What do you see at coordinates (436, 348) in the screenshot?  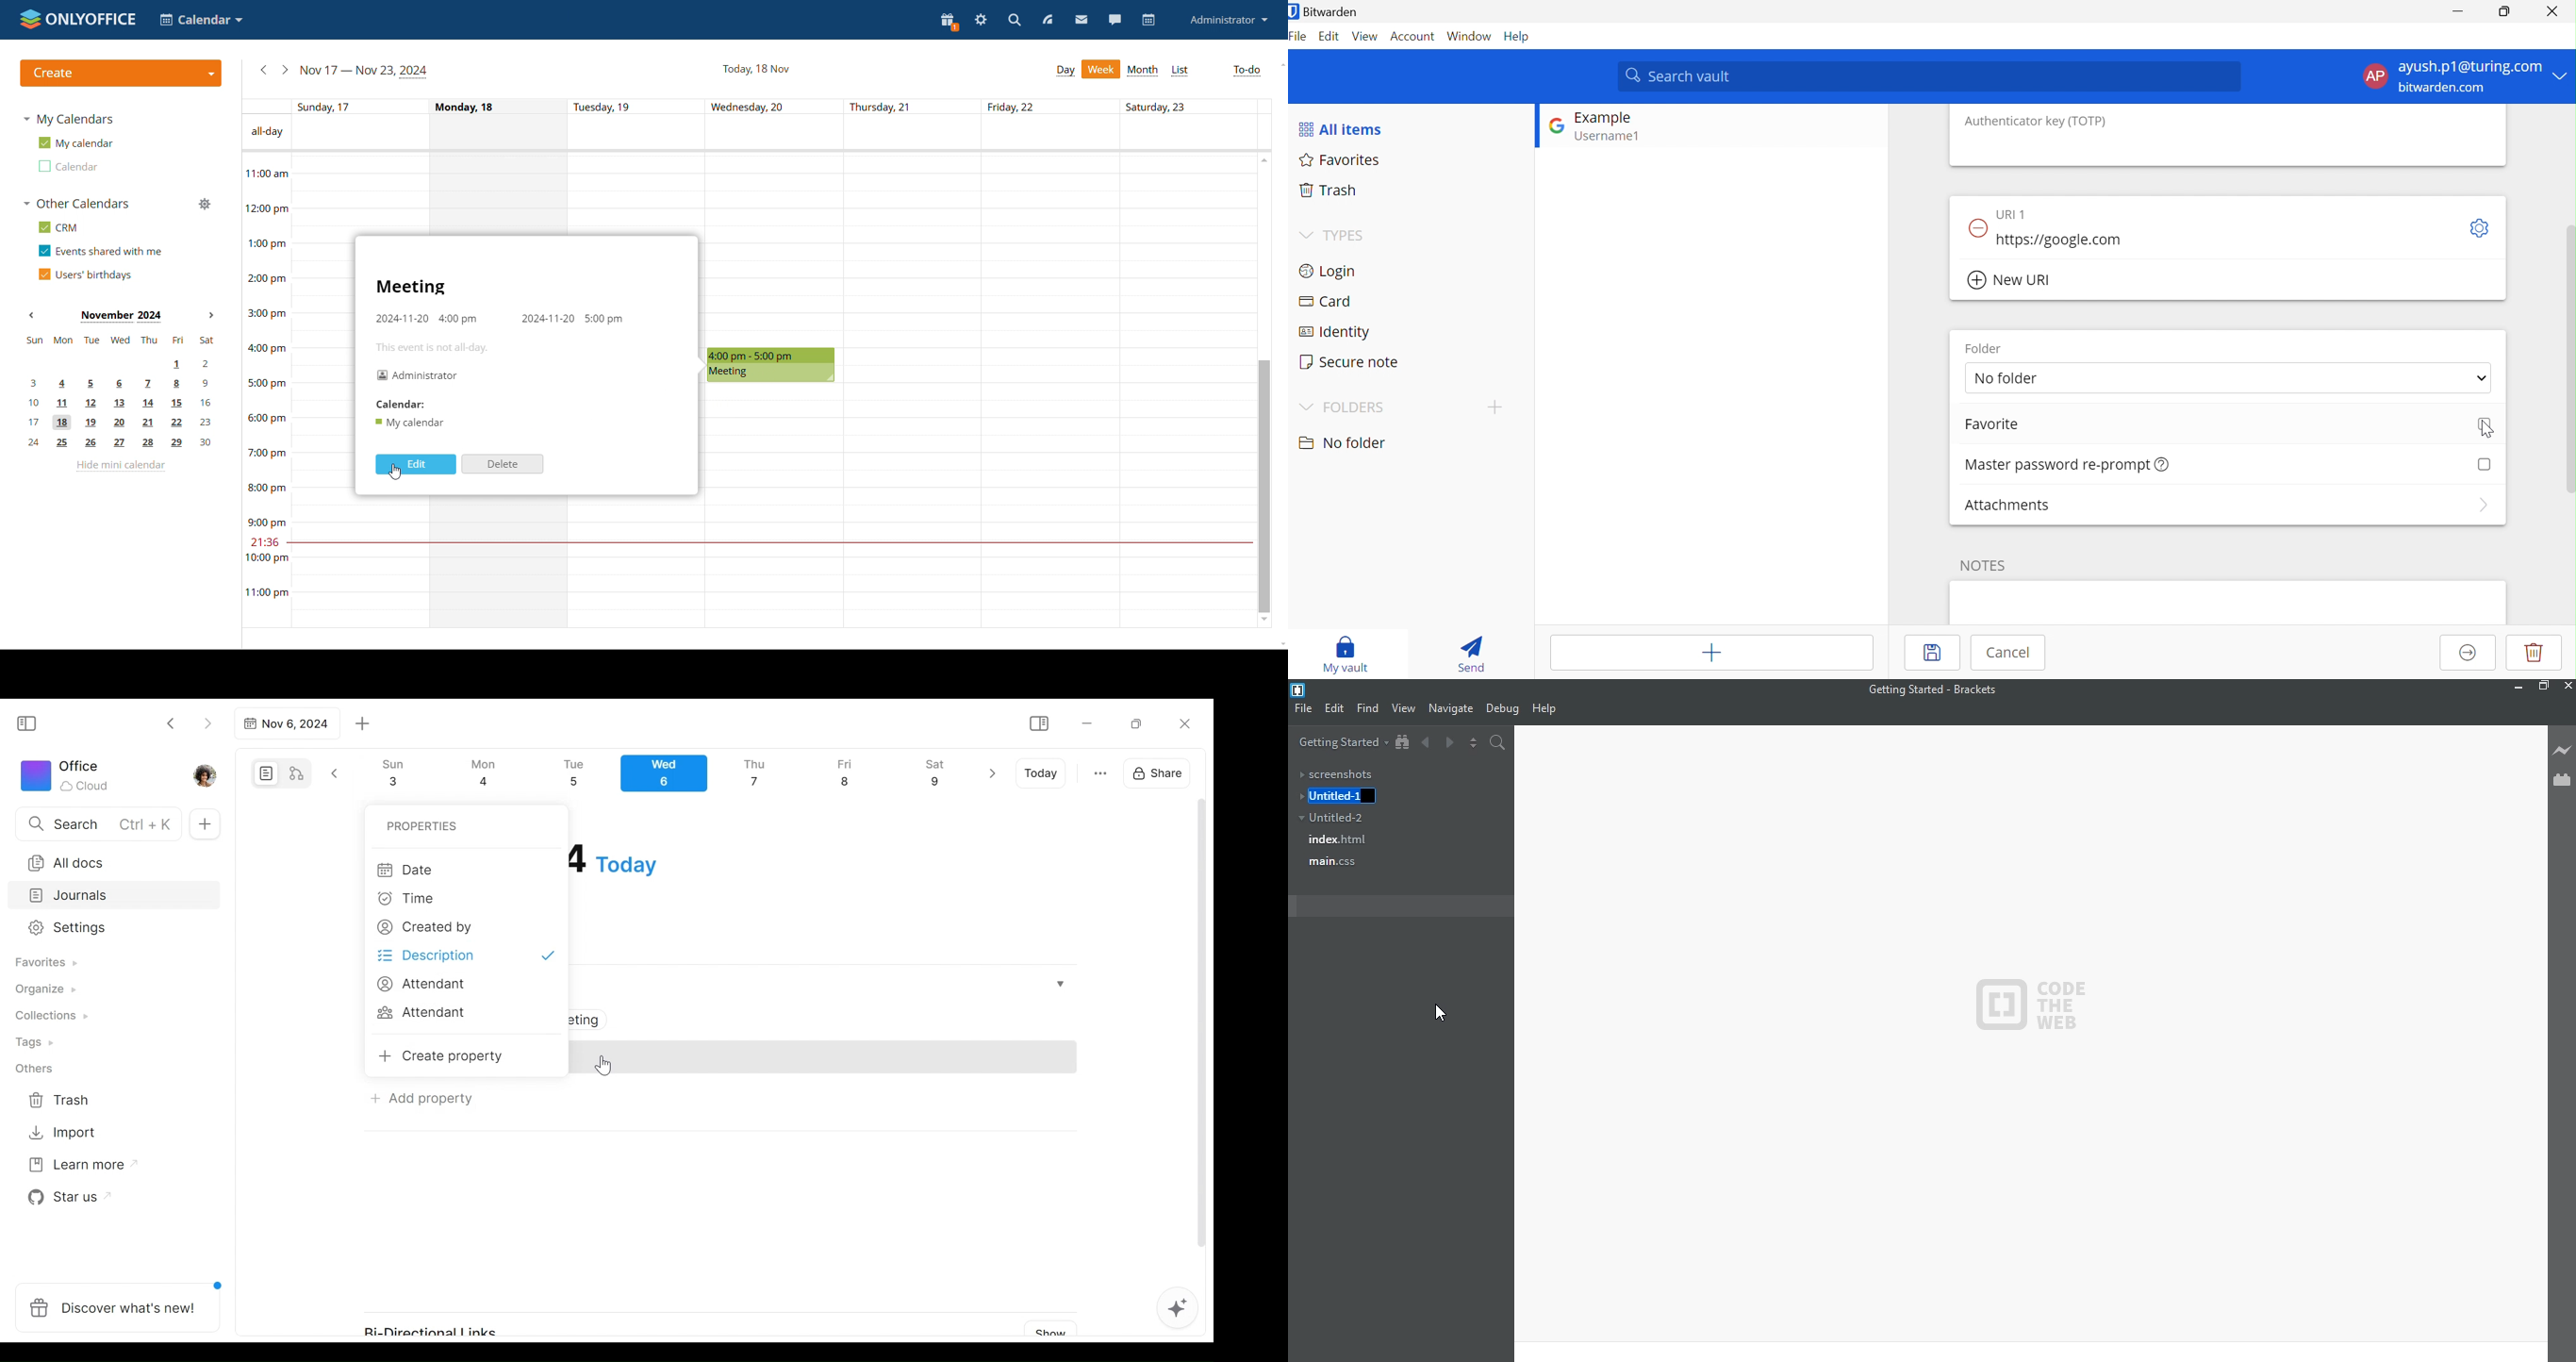 I see `This event is not all day` at bounding box center [436, 348].